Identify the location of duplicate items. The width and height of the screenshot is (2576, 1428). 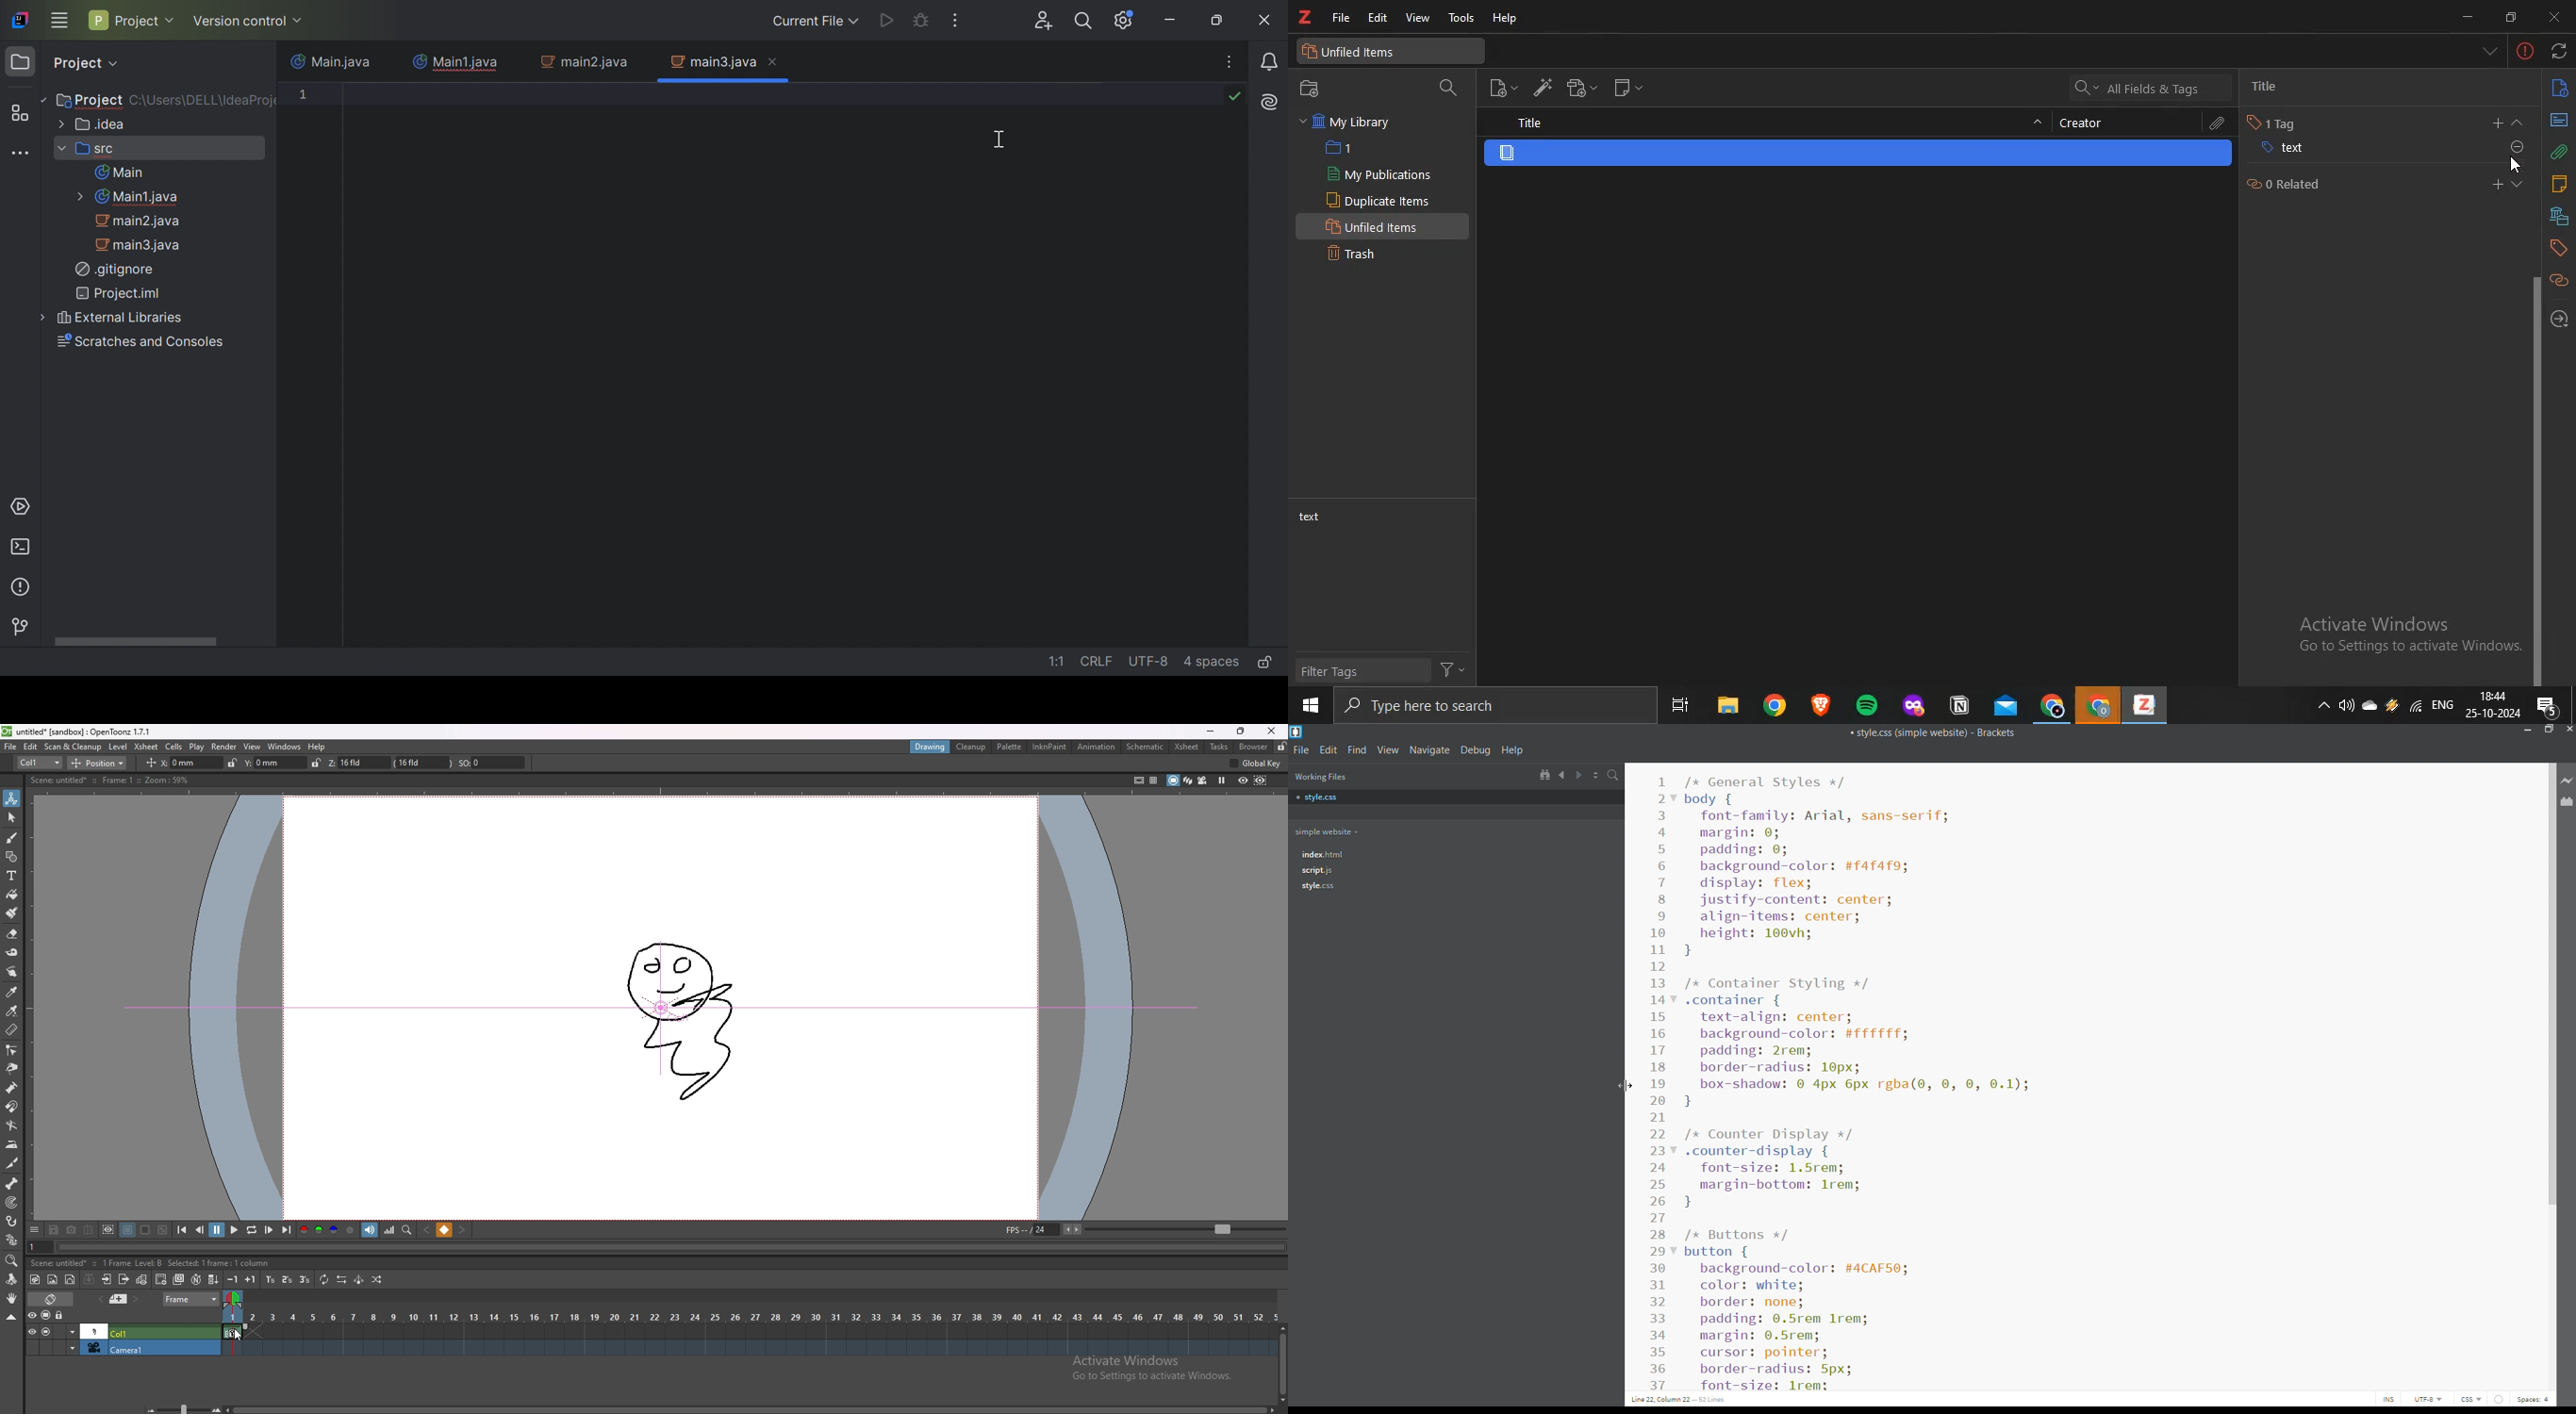
(1381, 200).